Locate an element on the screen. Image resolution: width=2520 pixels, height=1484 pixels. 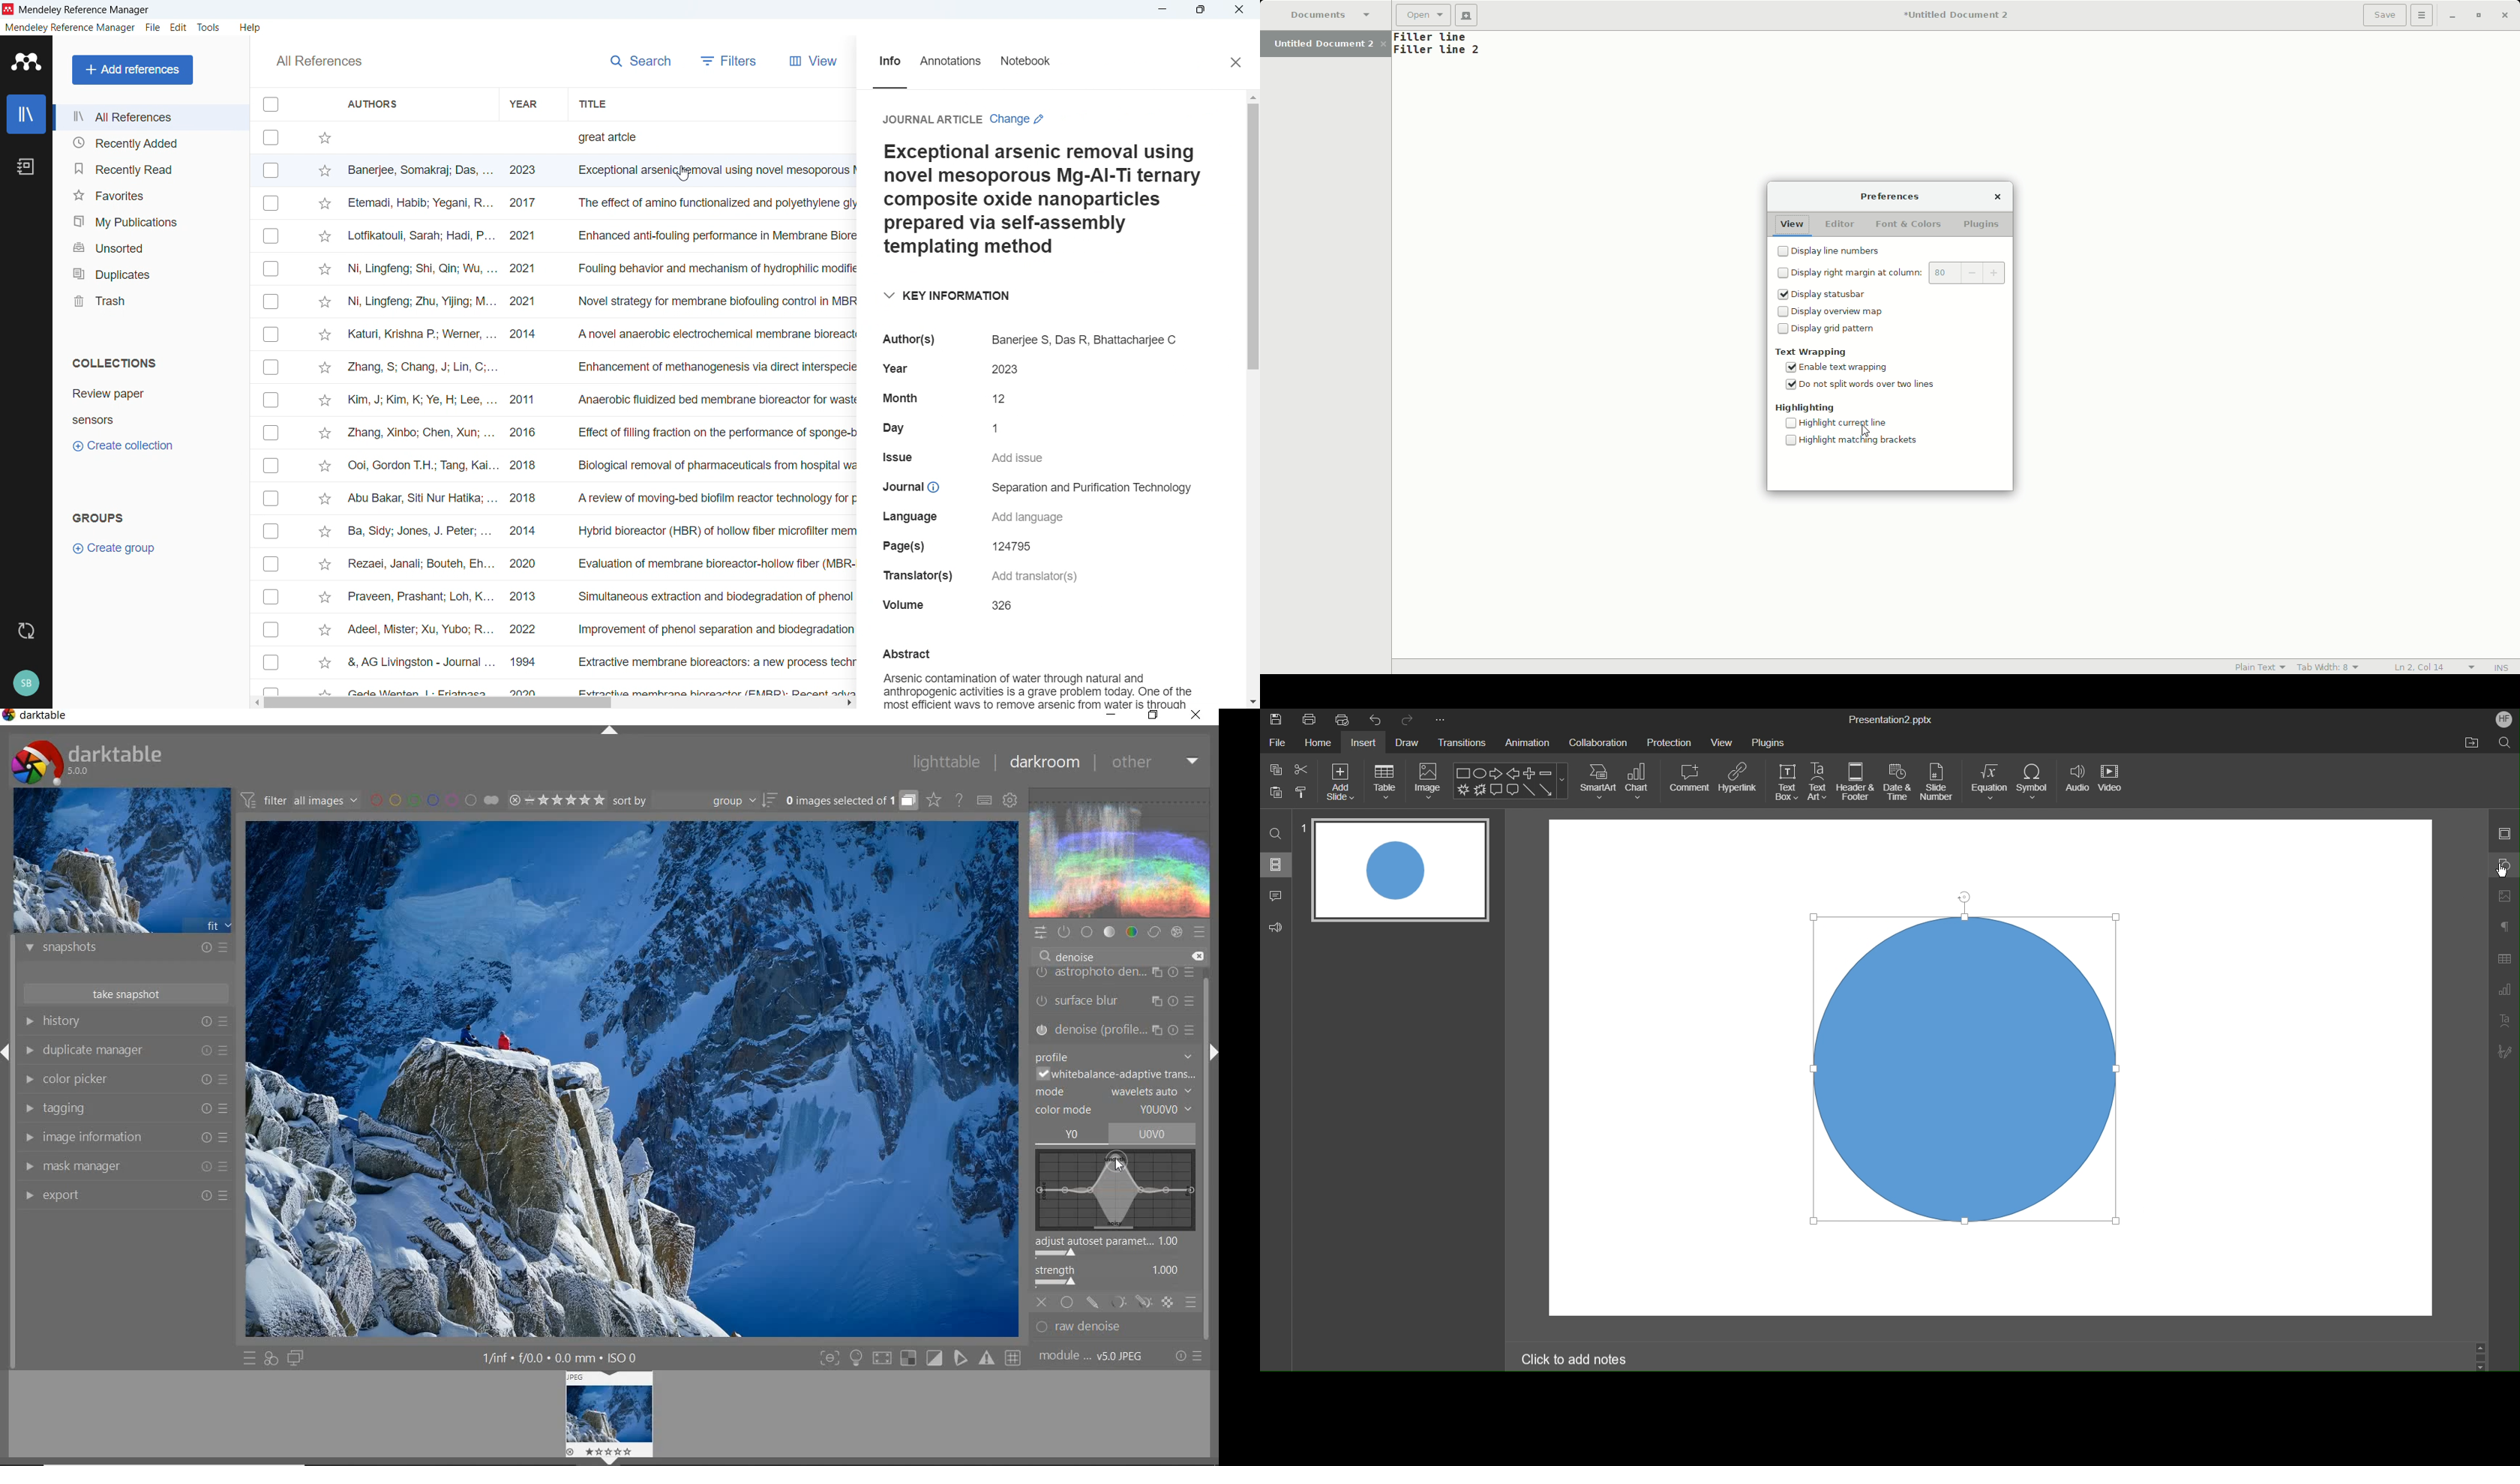
Display right margin is located at coordinates (1895, 274).